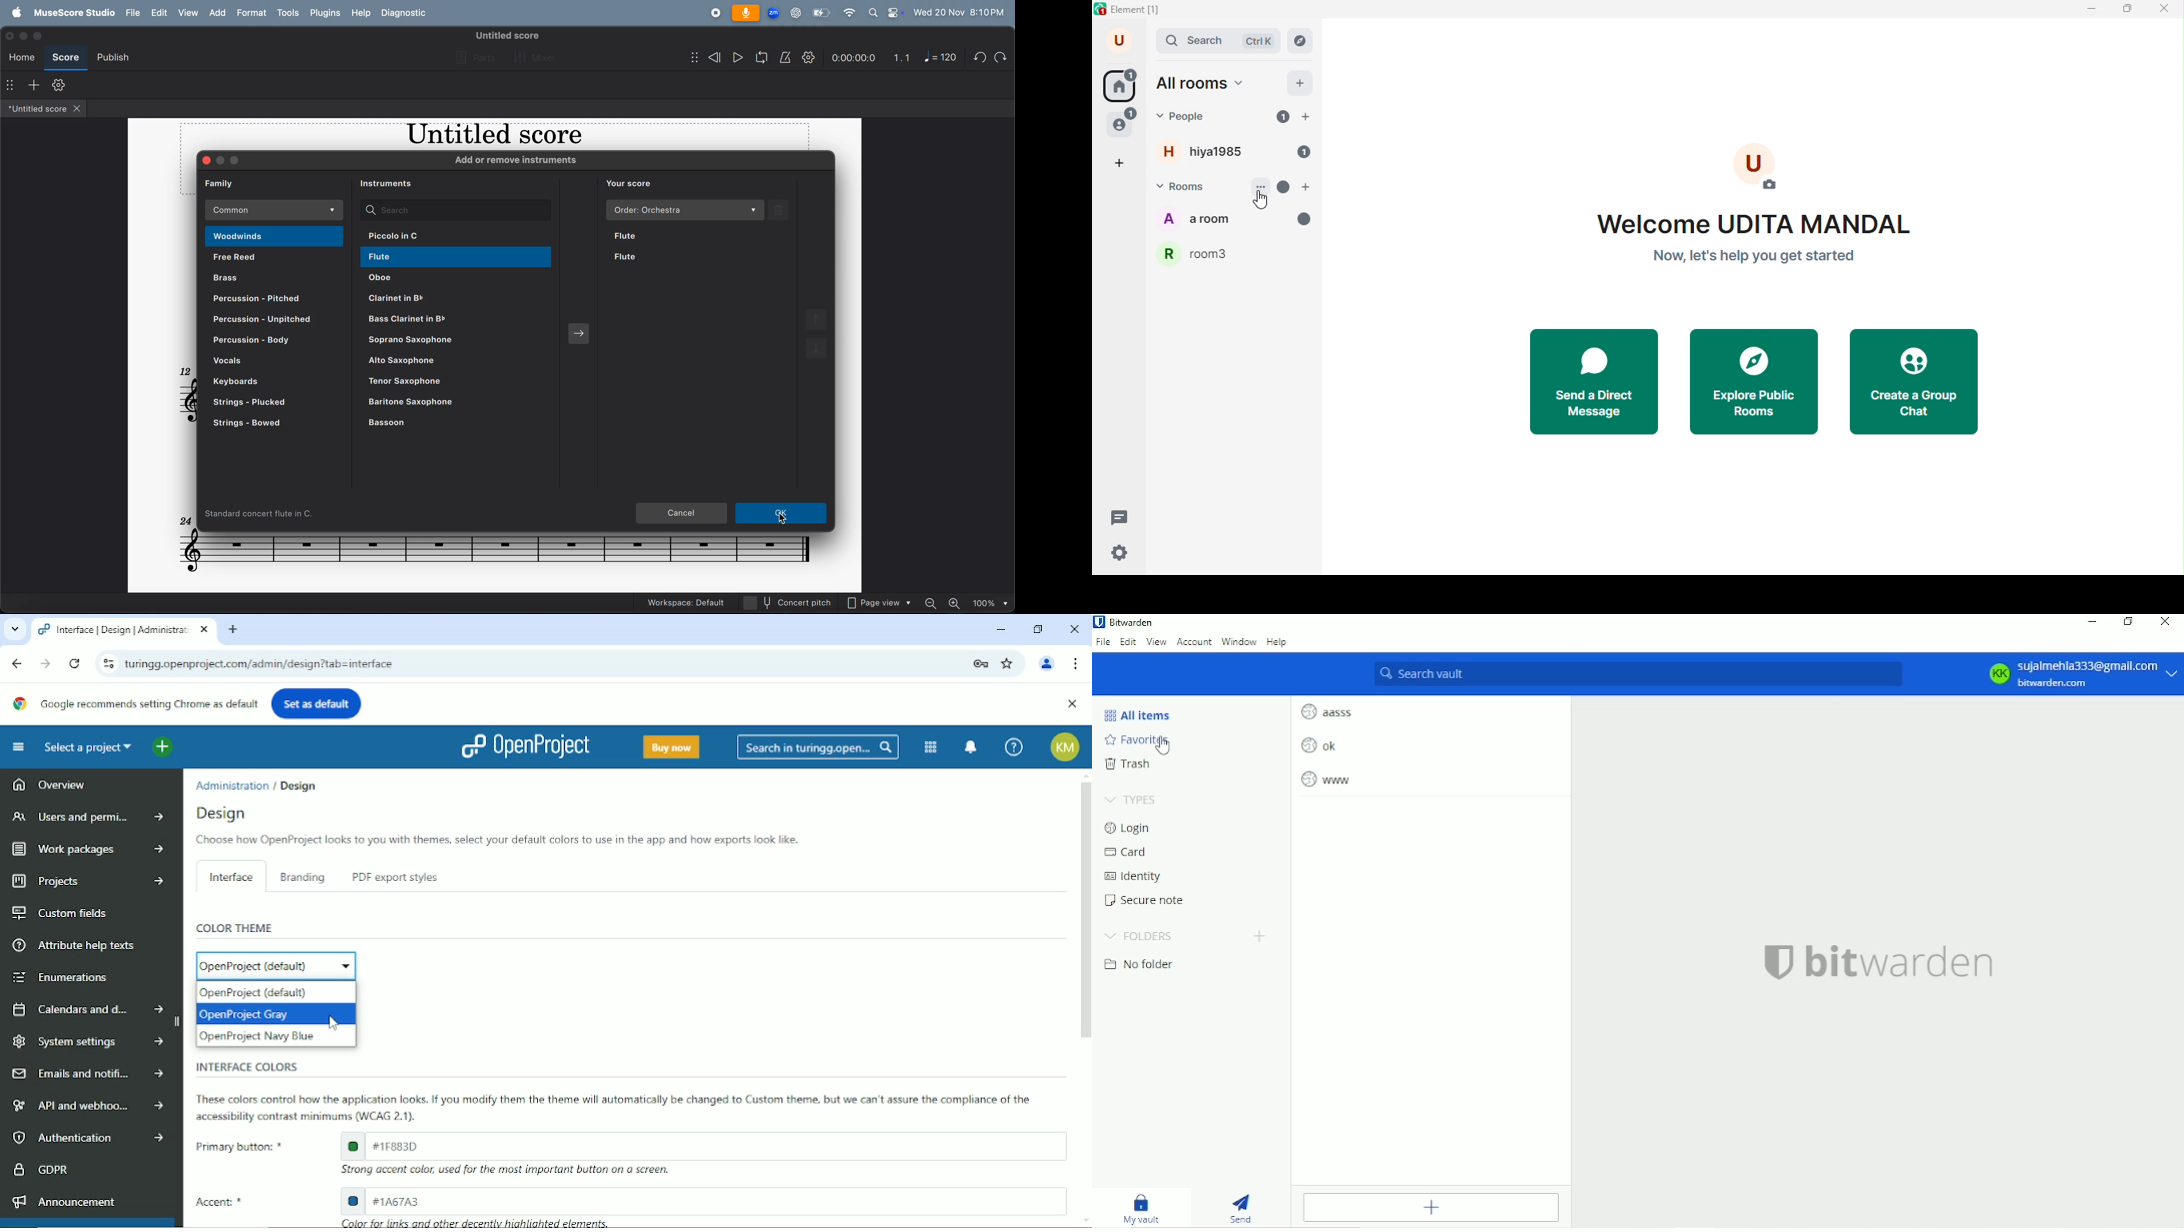  I want to click on publish, so click(114, 57).